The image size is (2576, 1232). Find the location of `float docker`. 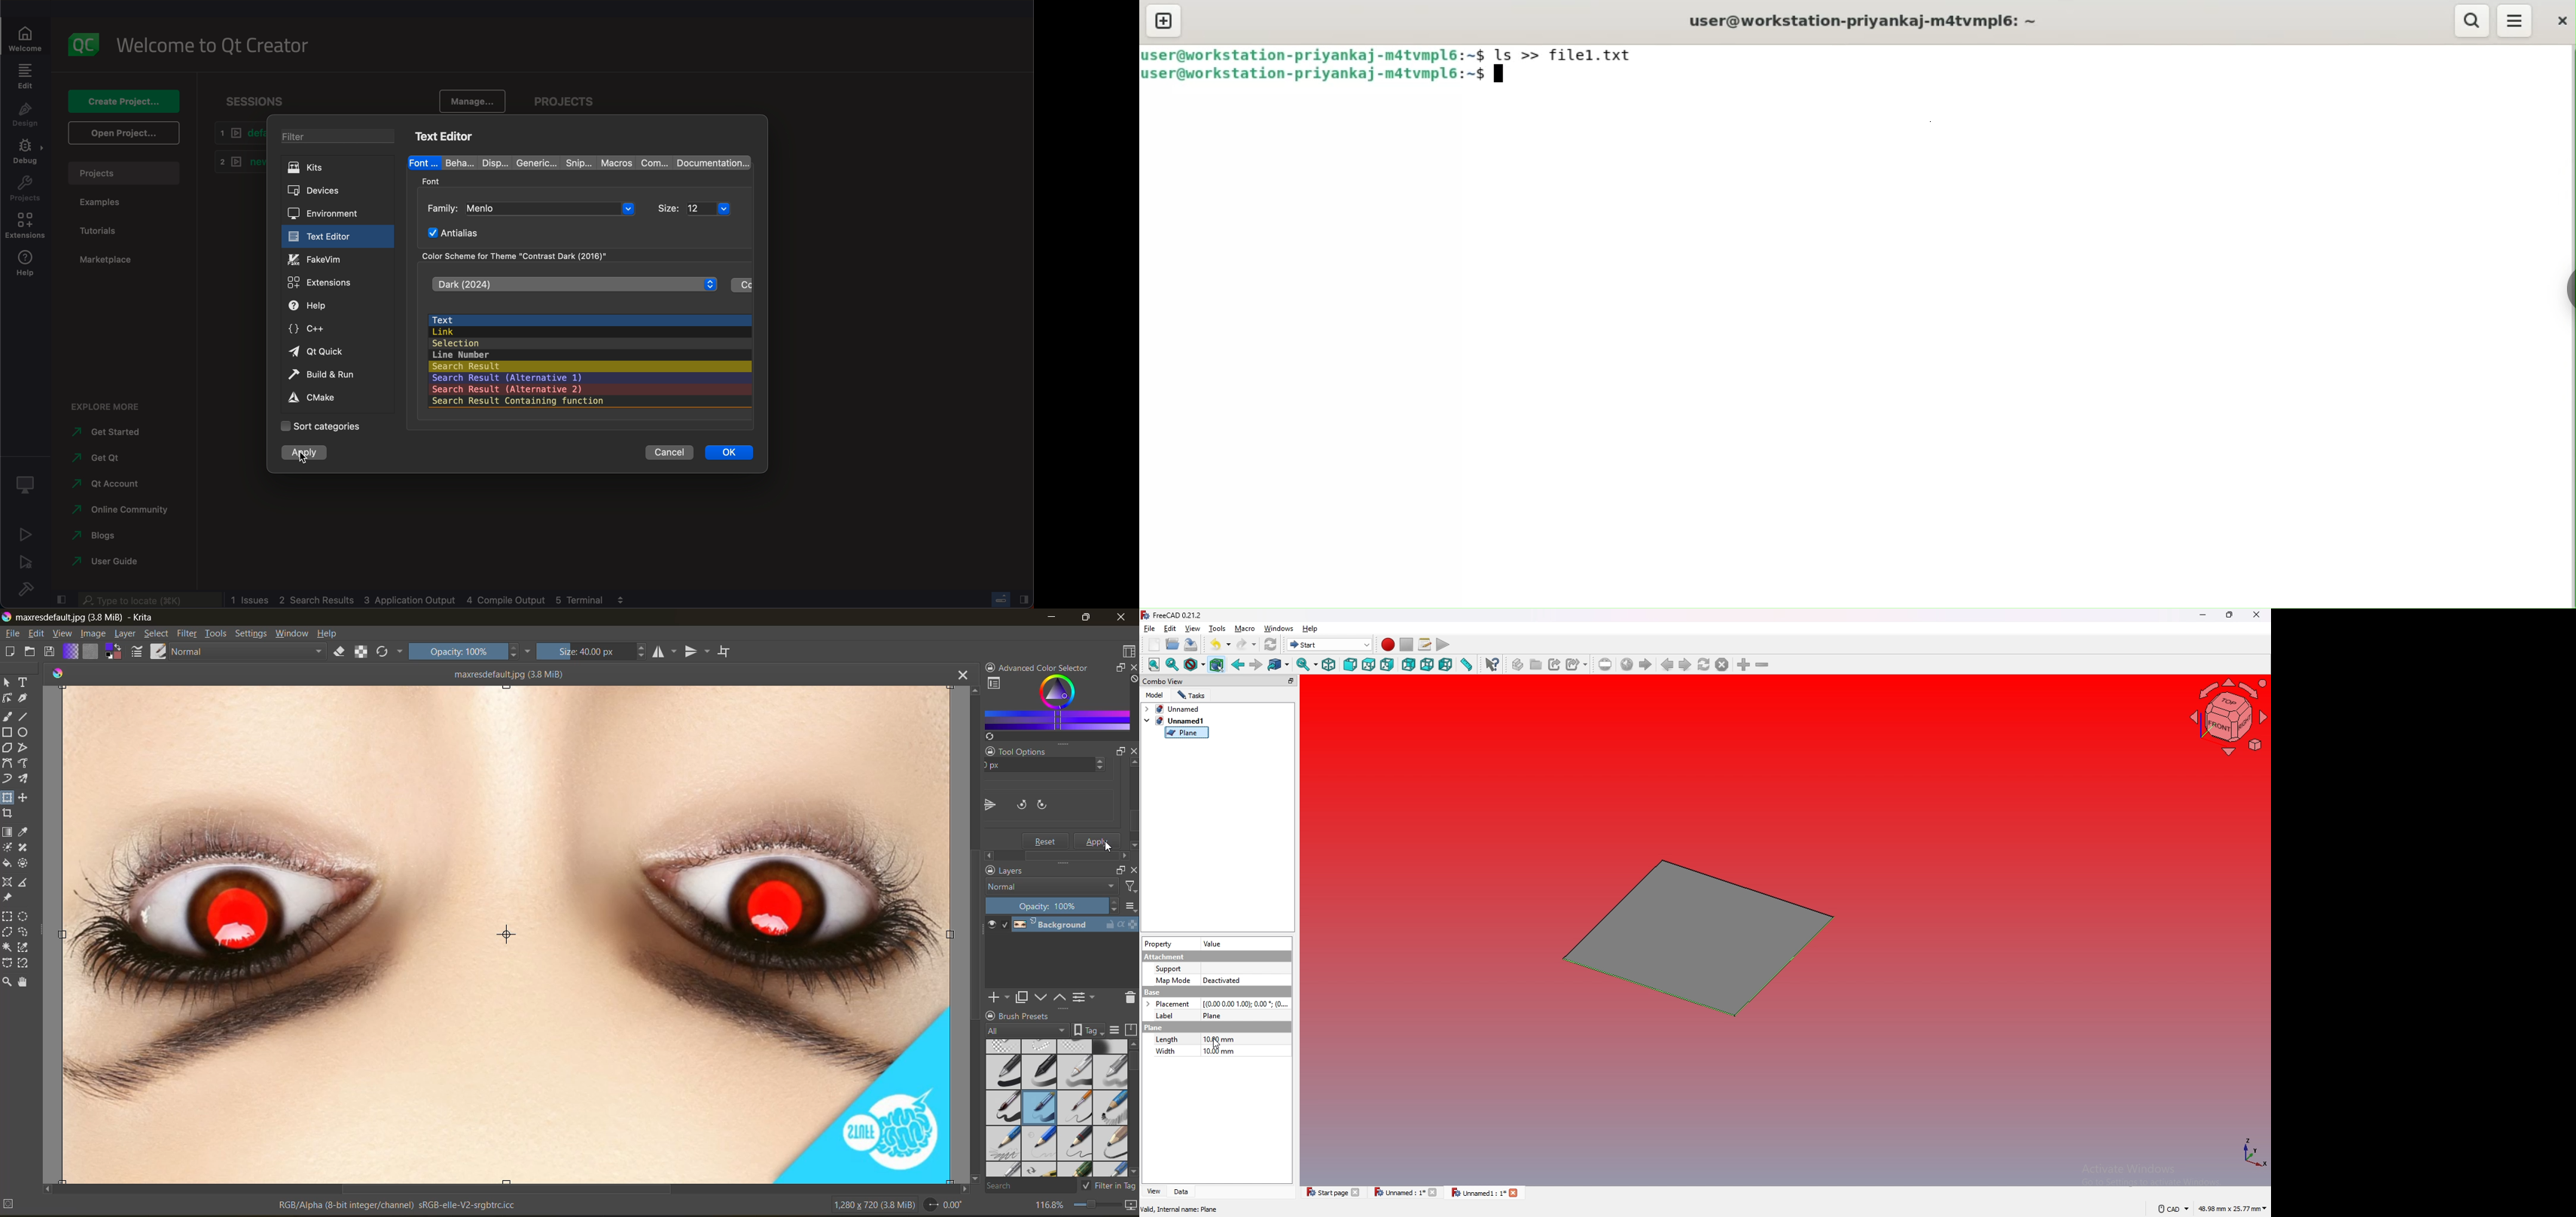

float docker is located at coordinates (1117, 669).